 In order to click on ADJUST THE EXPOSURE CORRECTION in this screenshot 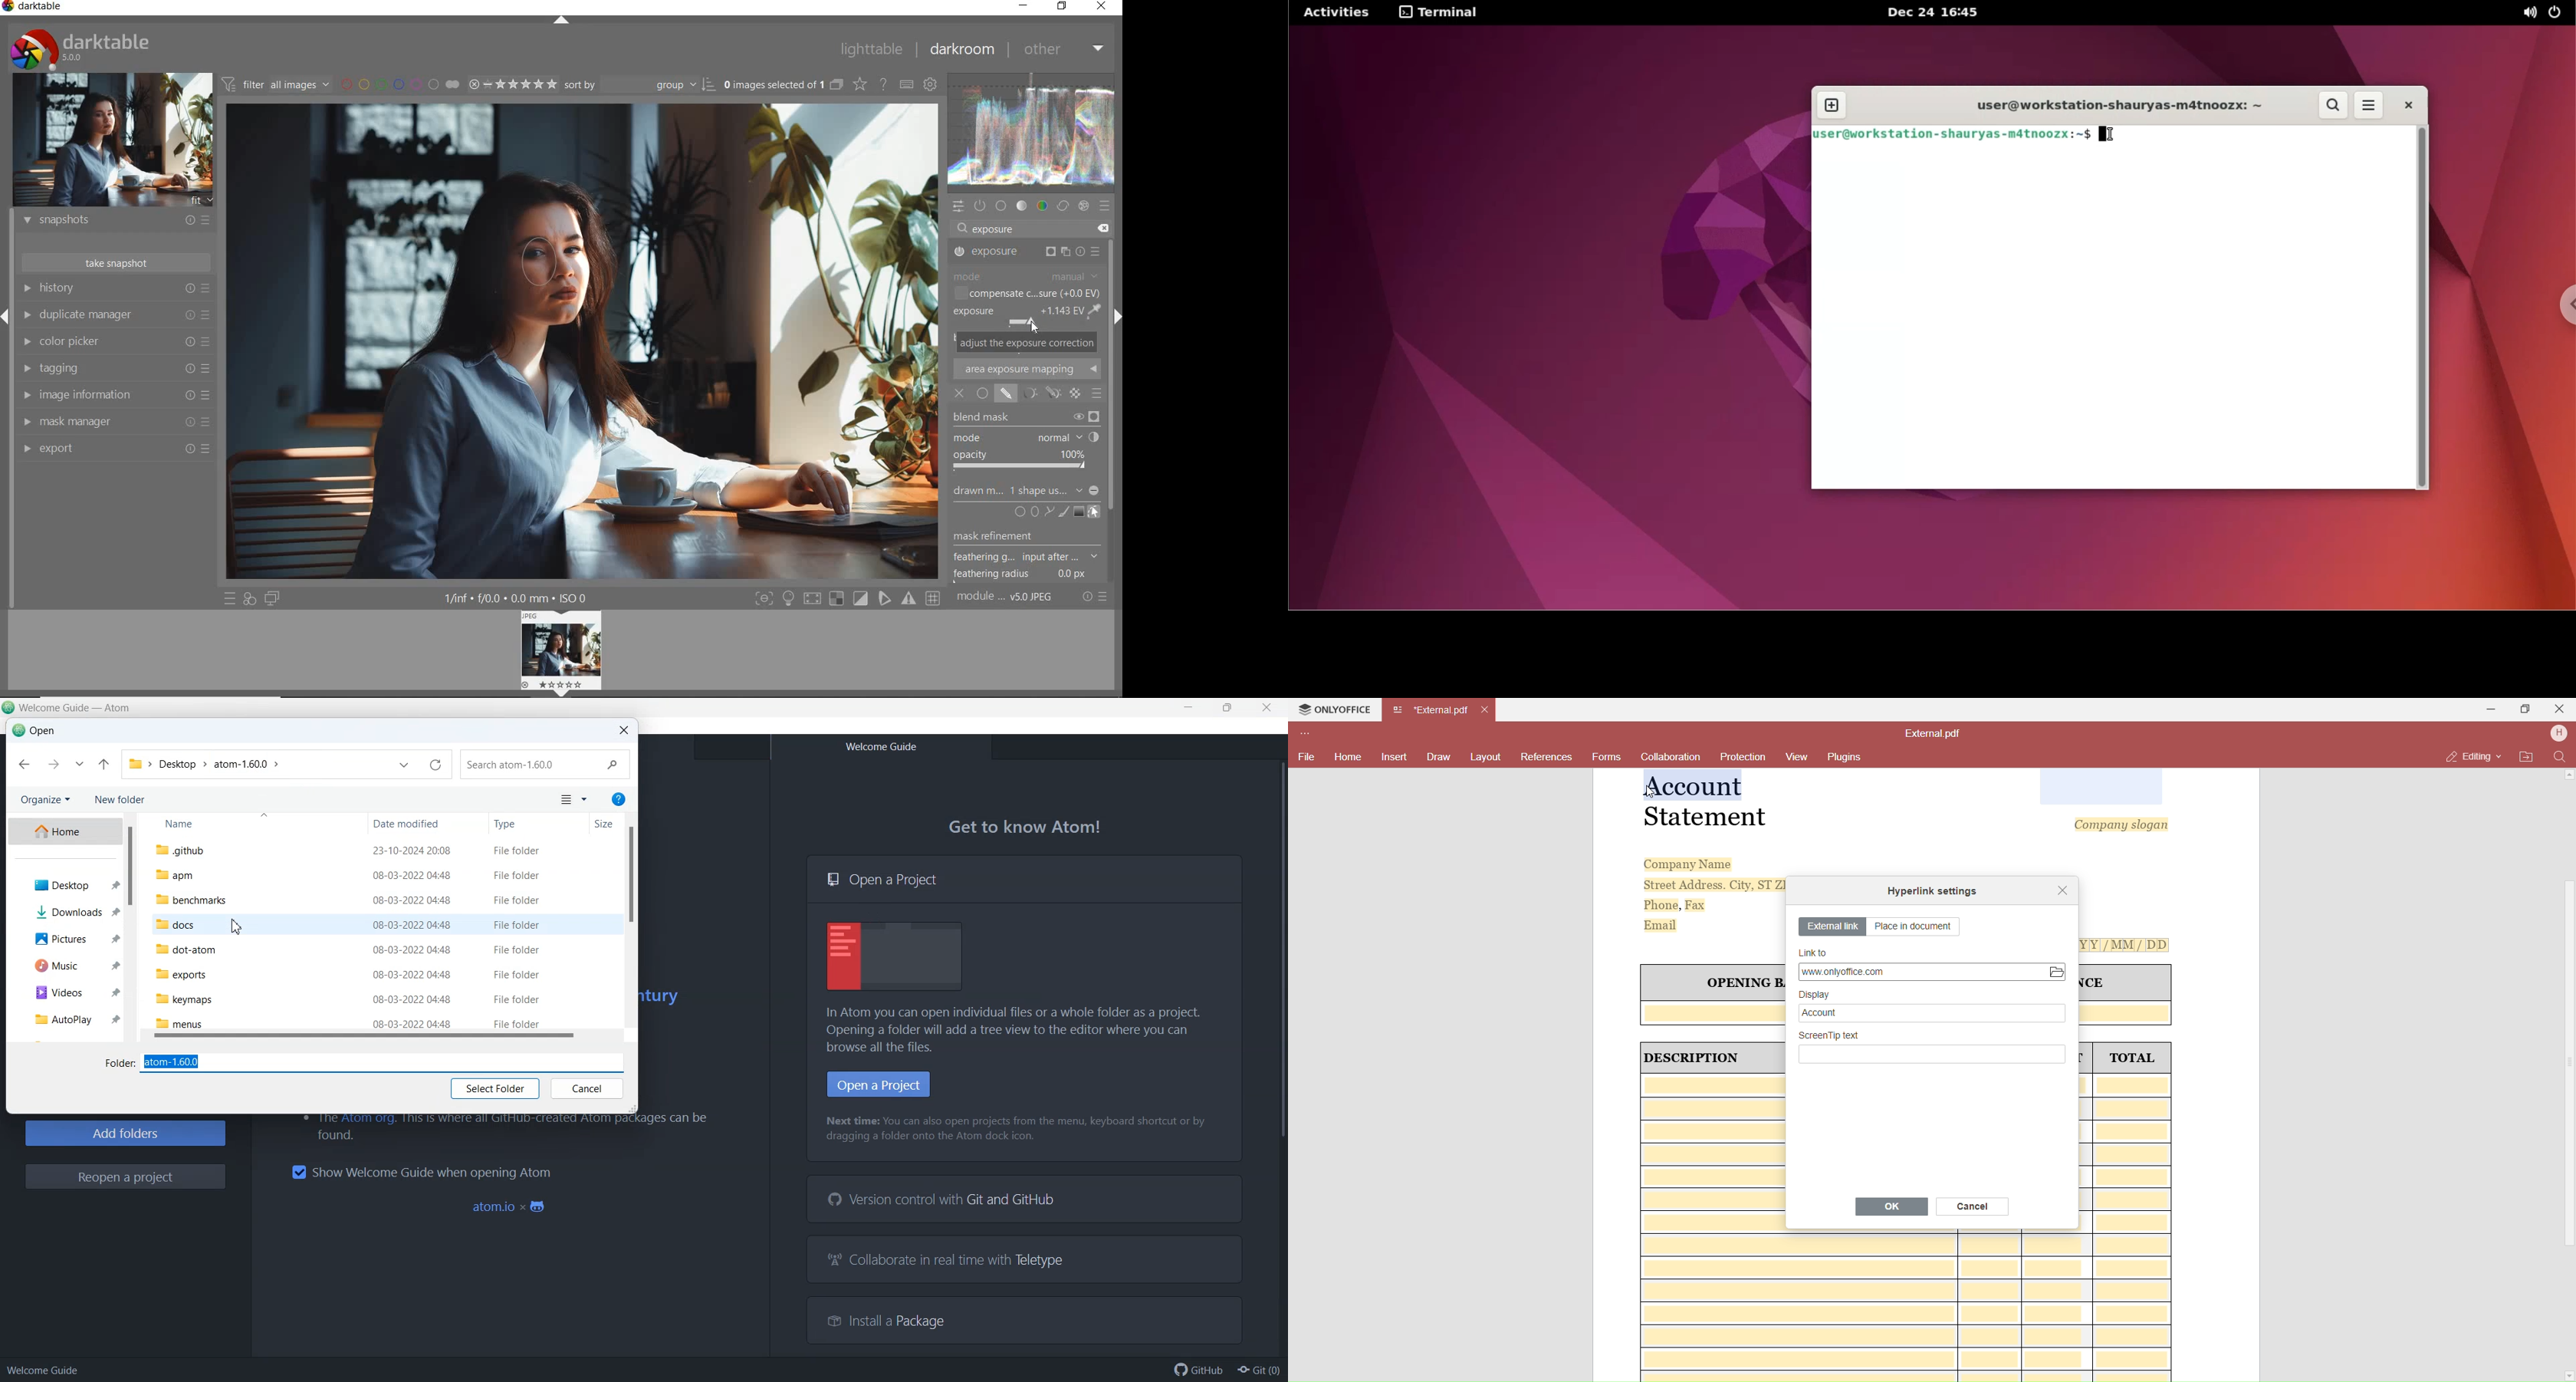, I will do `click(1027, 342)`.